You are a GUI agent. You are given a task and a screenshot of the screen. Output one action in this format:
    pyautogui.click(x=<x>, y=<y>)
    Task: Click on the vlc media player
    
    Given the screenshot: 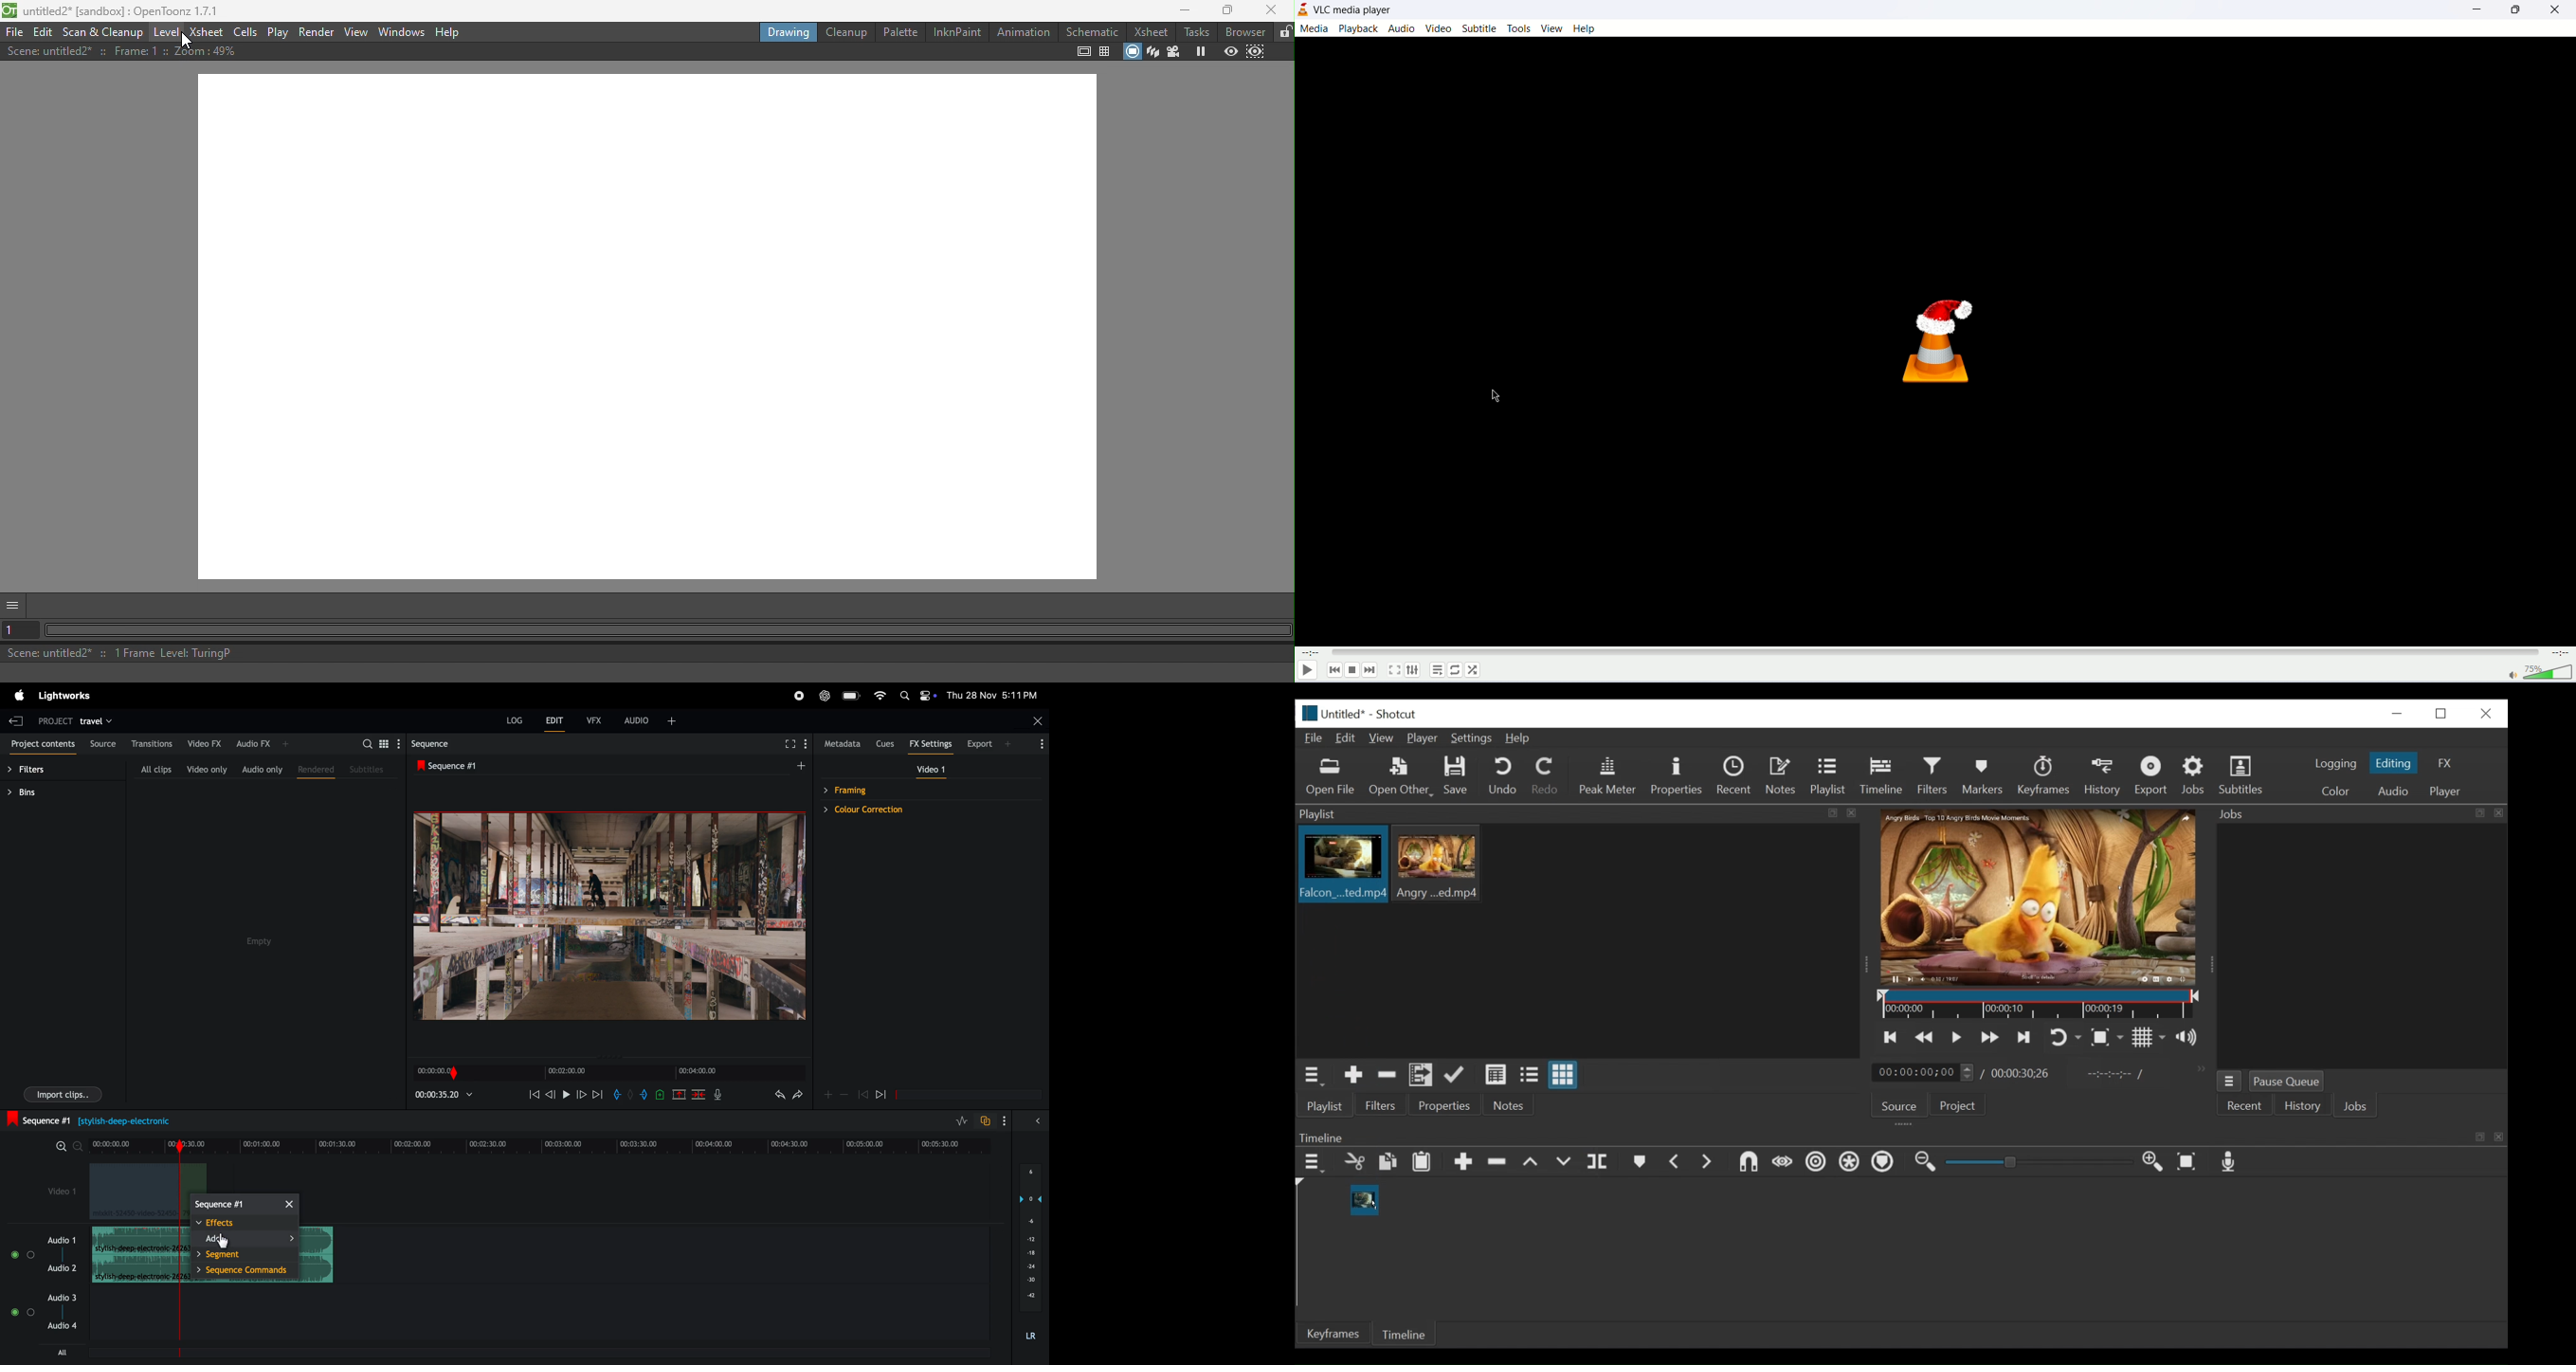 What is the action you would take?
    pyautogui.click(x=1355, y=9)
    